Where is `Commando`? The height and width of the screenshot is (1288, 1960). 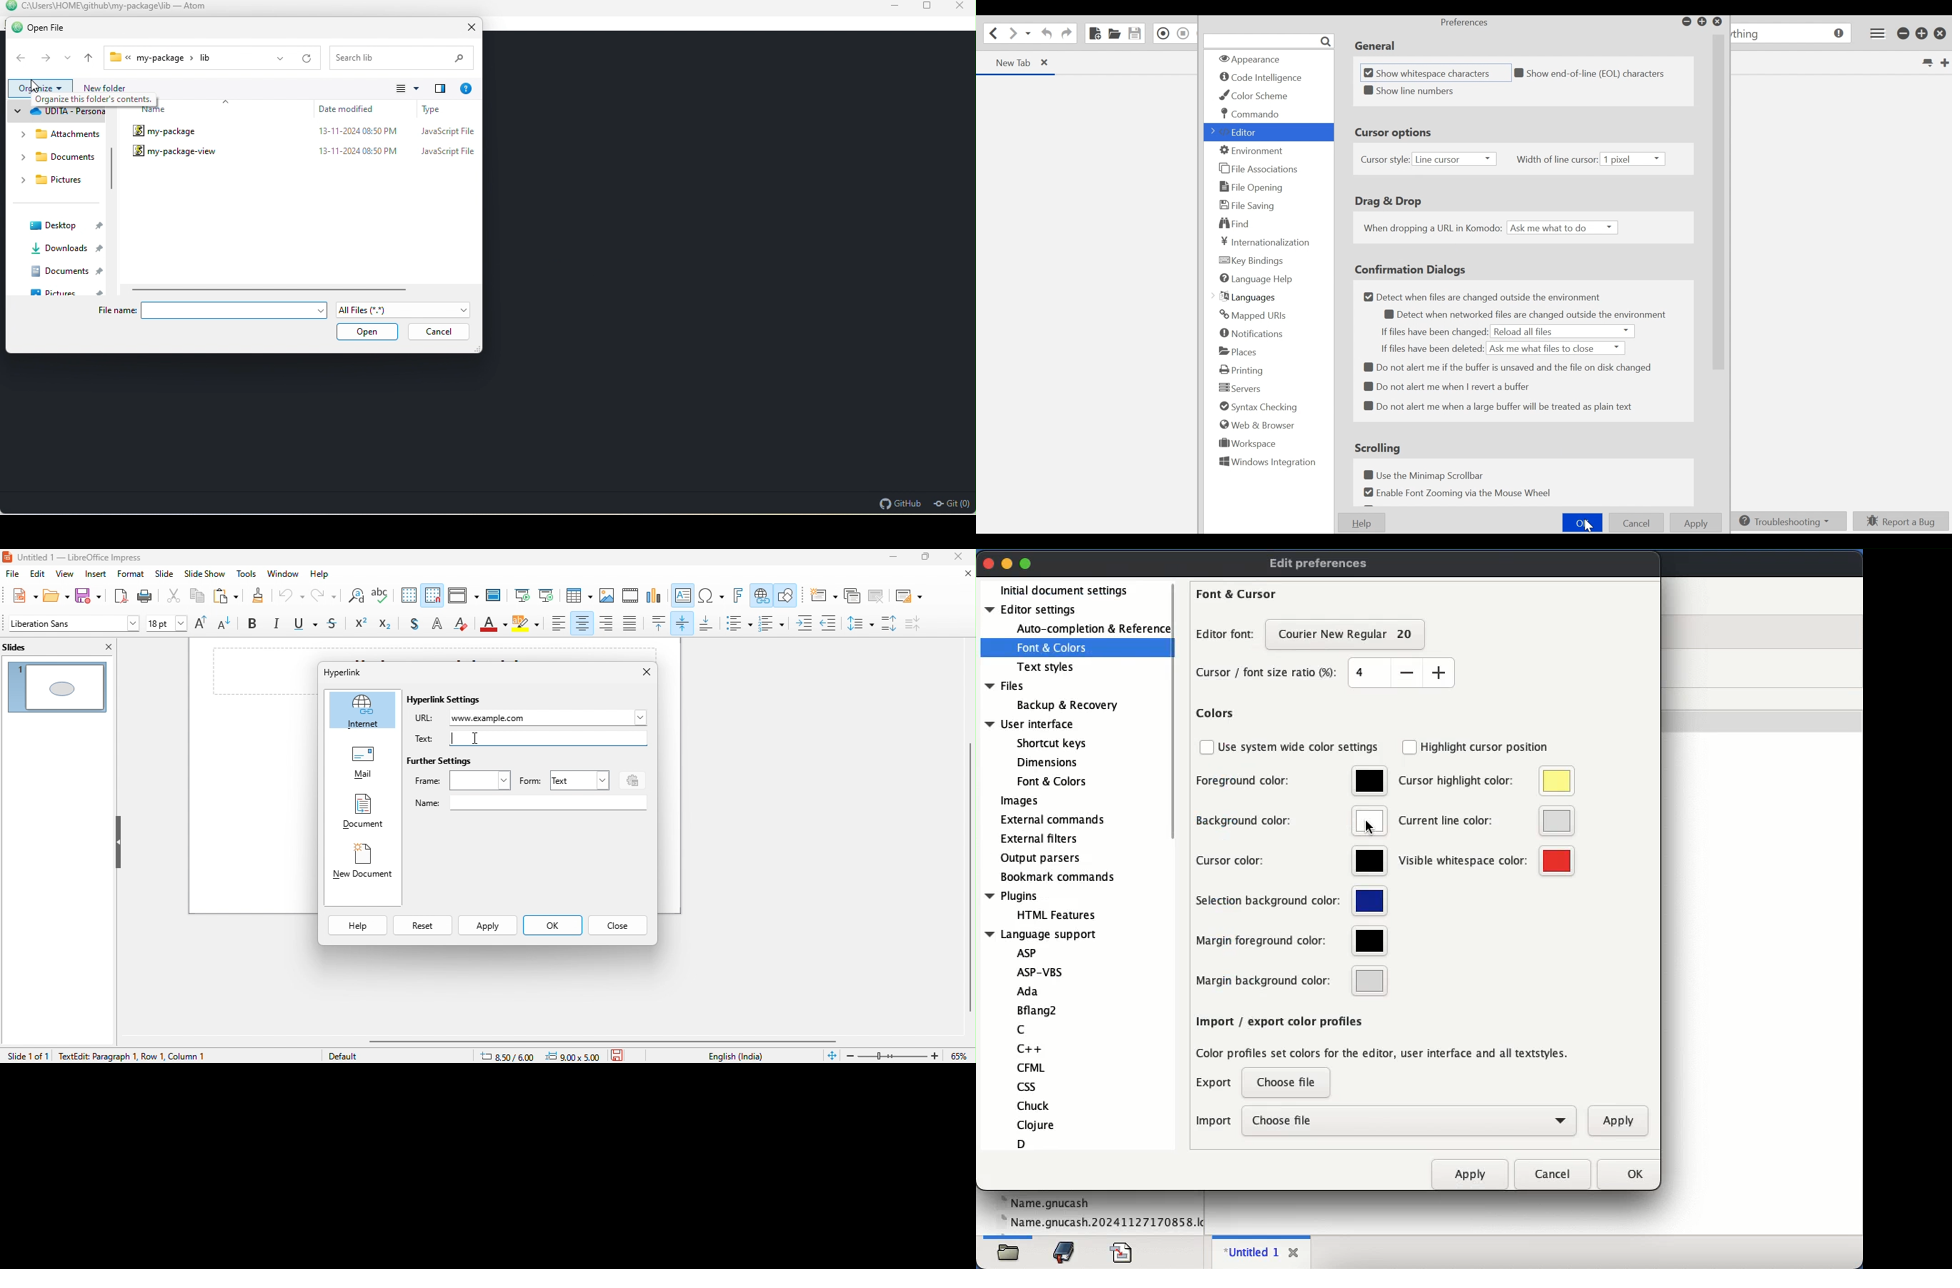
Commando is located at coordinates (1250, 115).